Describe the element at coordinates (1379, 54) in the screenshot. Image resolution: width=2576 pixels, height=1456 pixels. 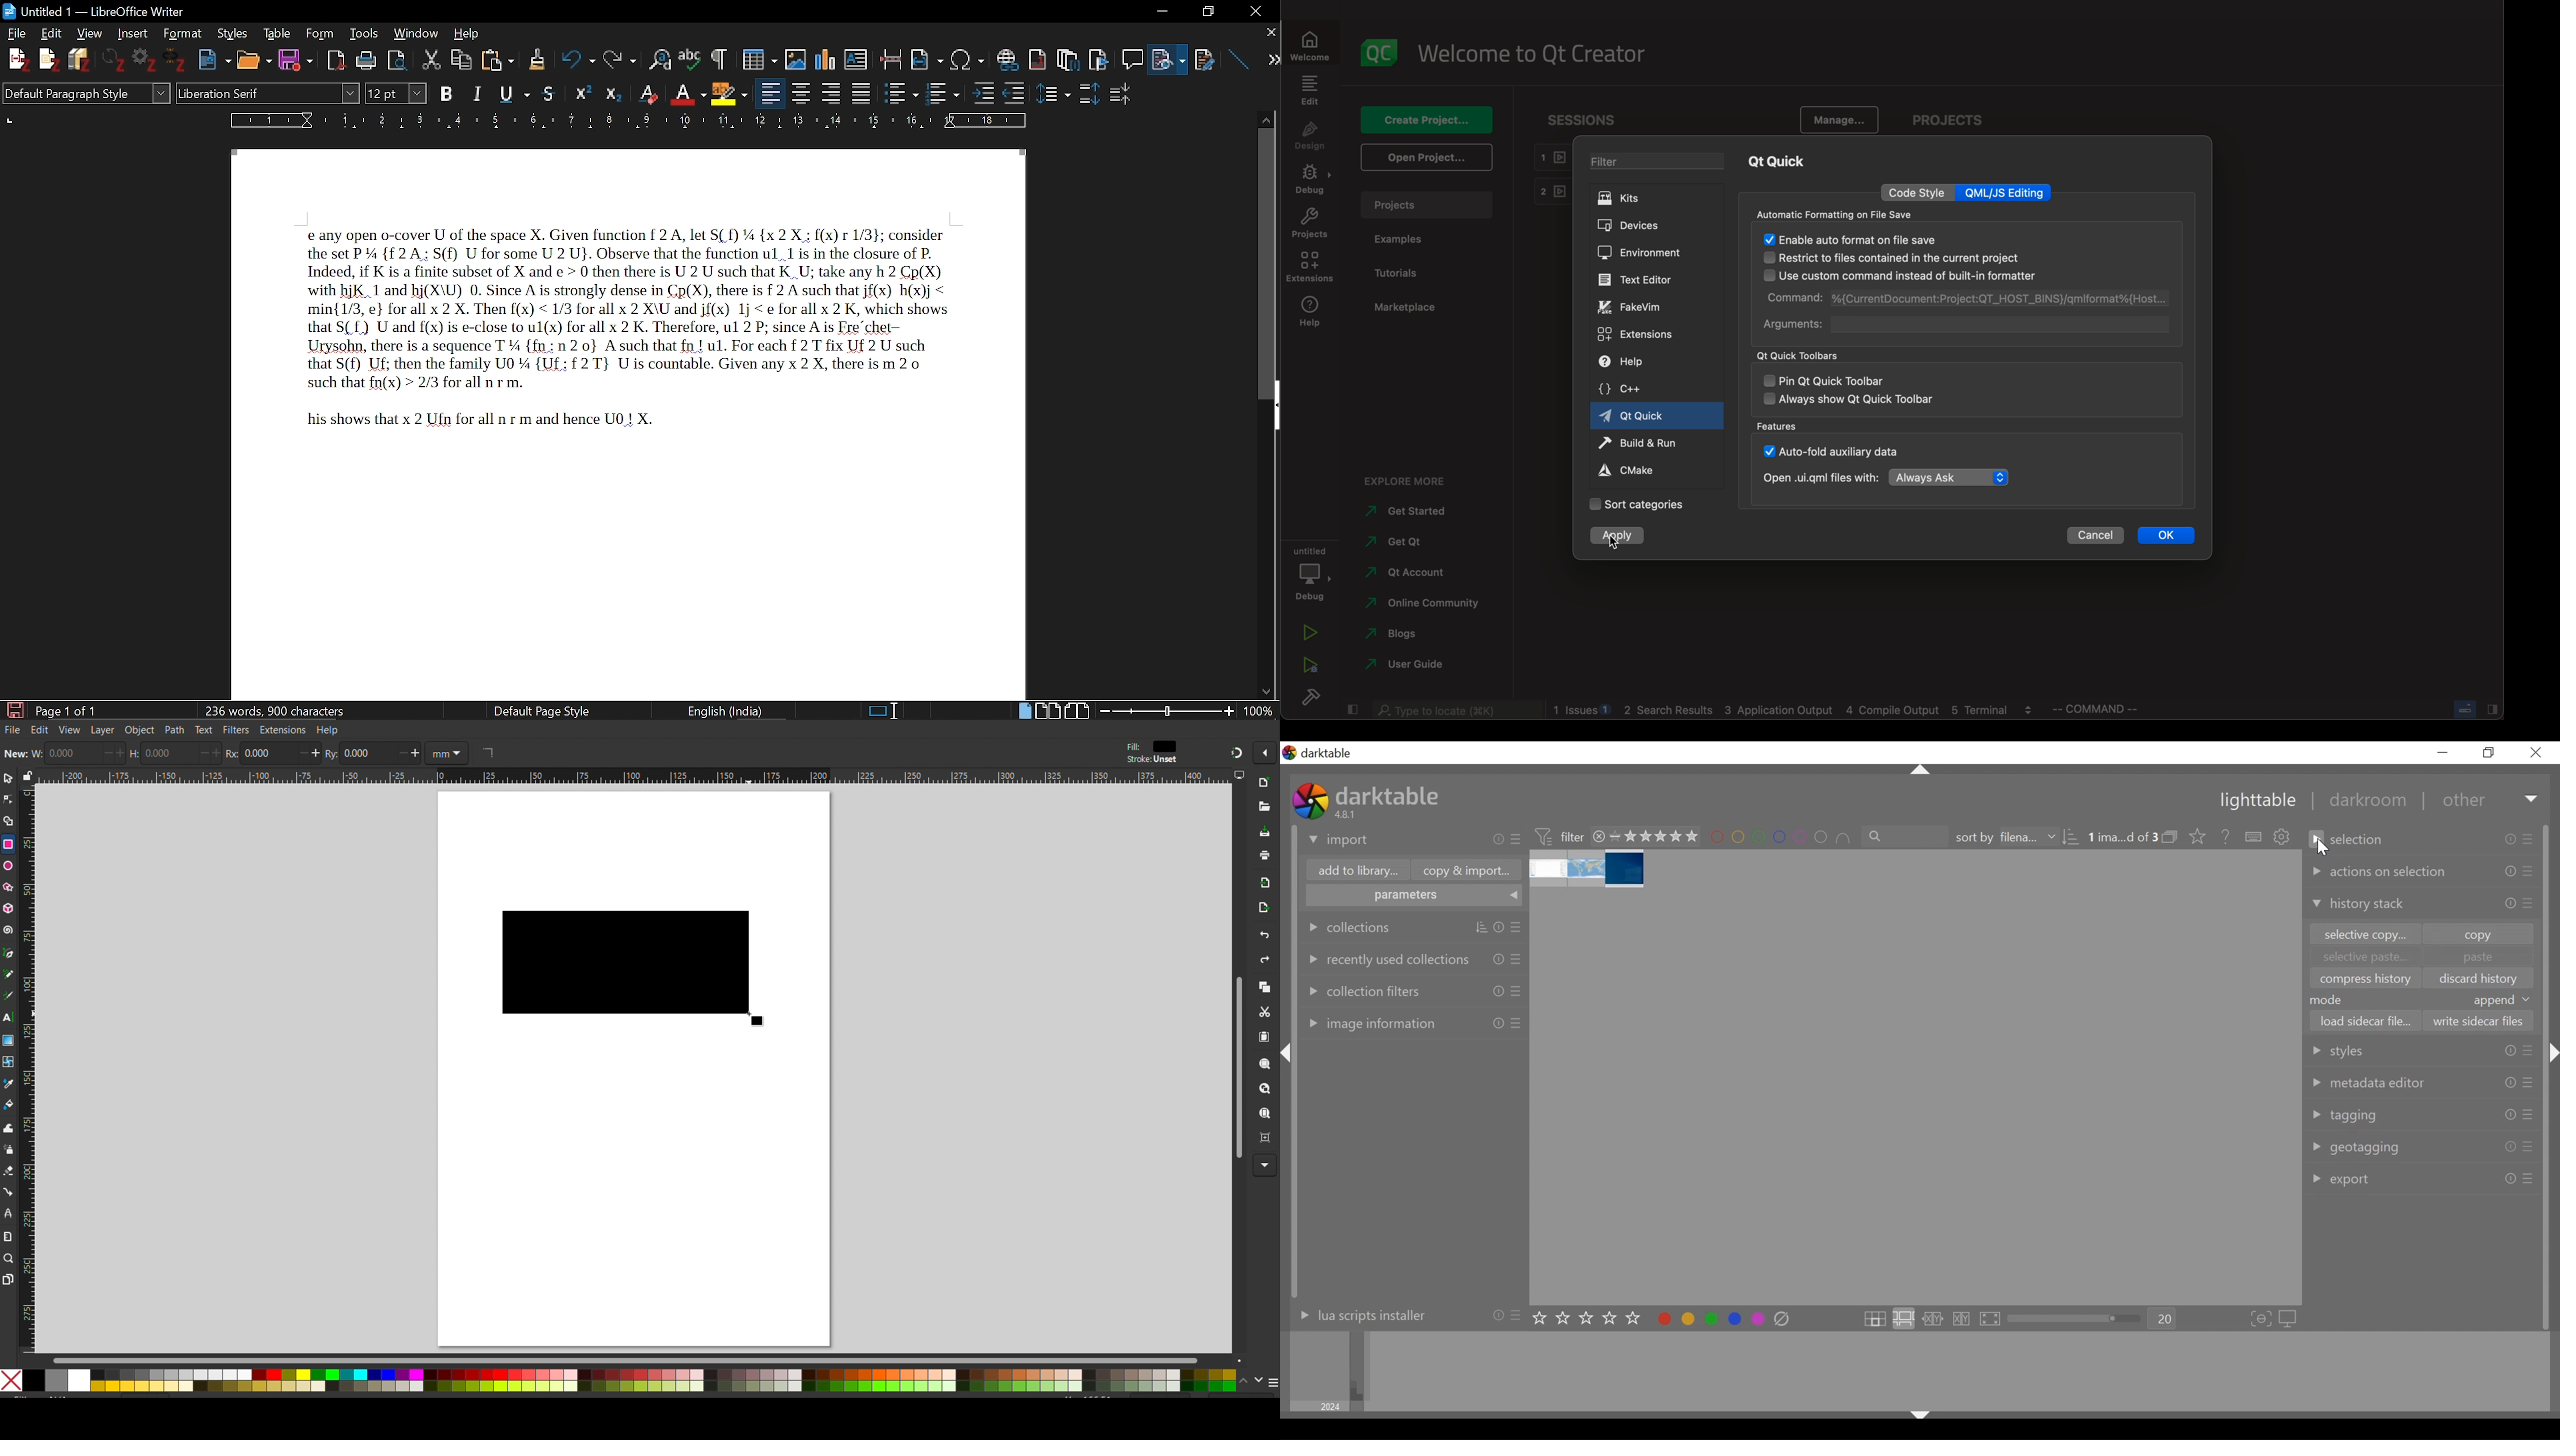
I see `logo` at that location.